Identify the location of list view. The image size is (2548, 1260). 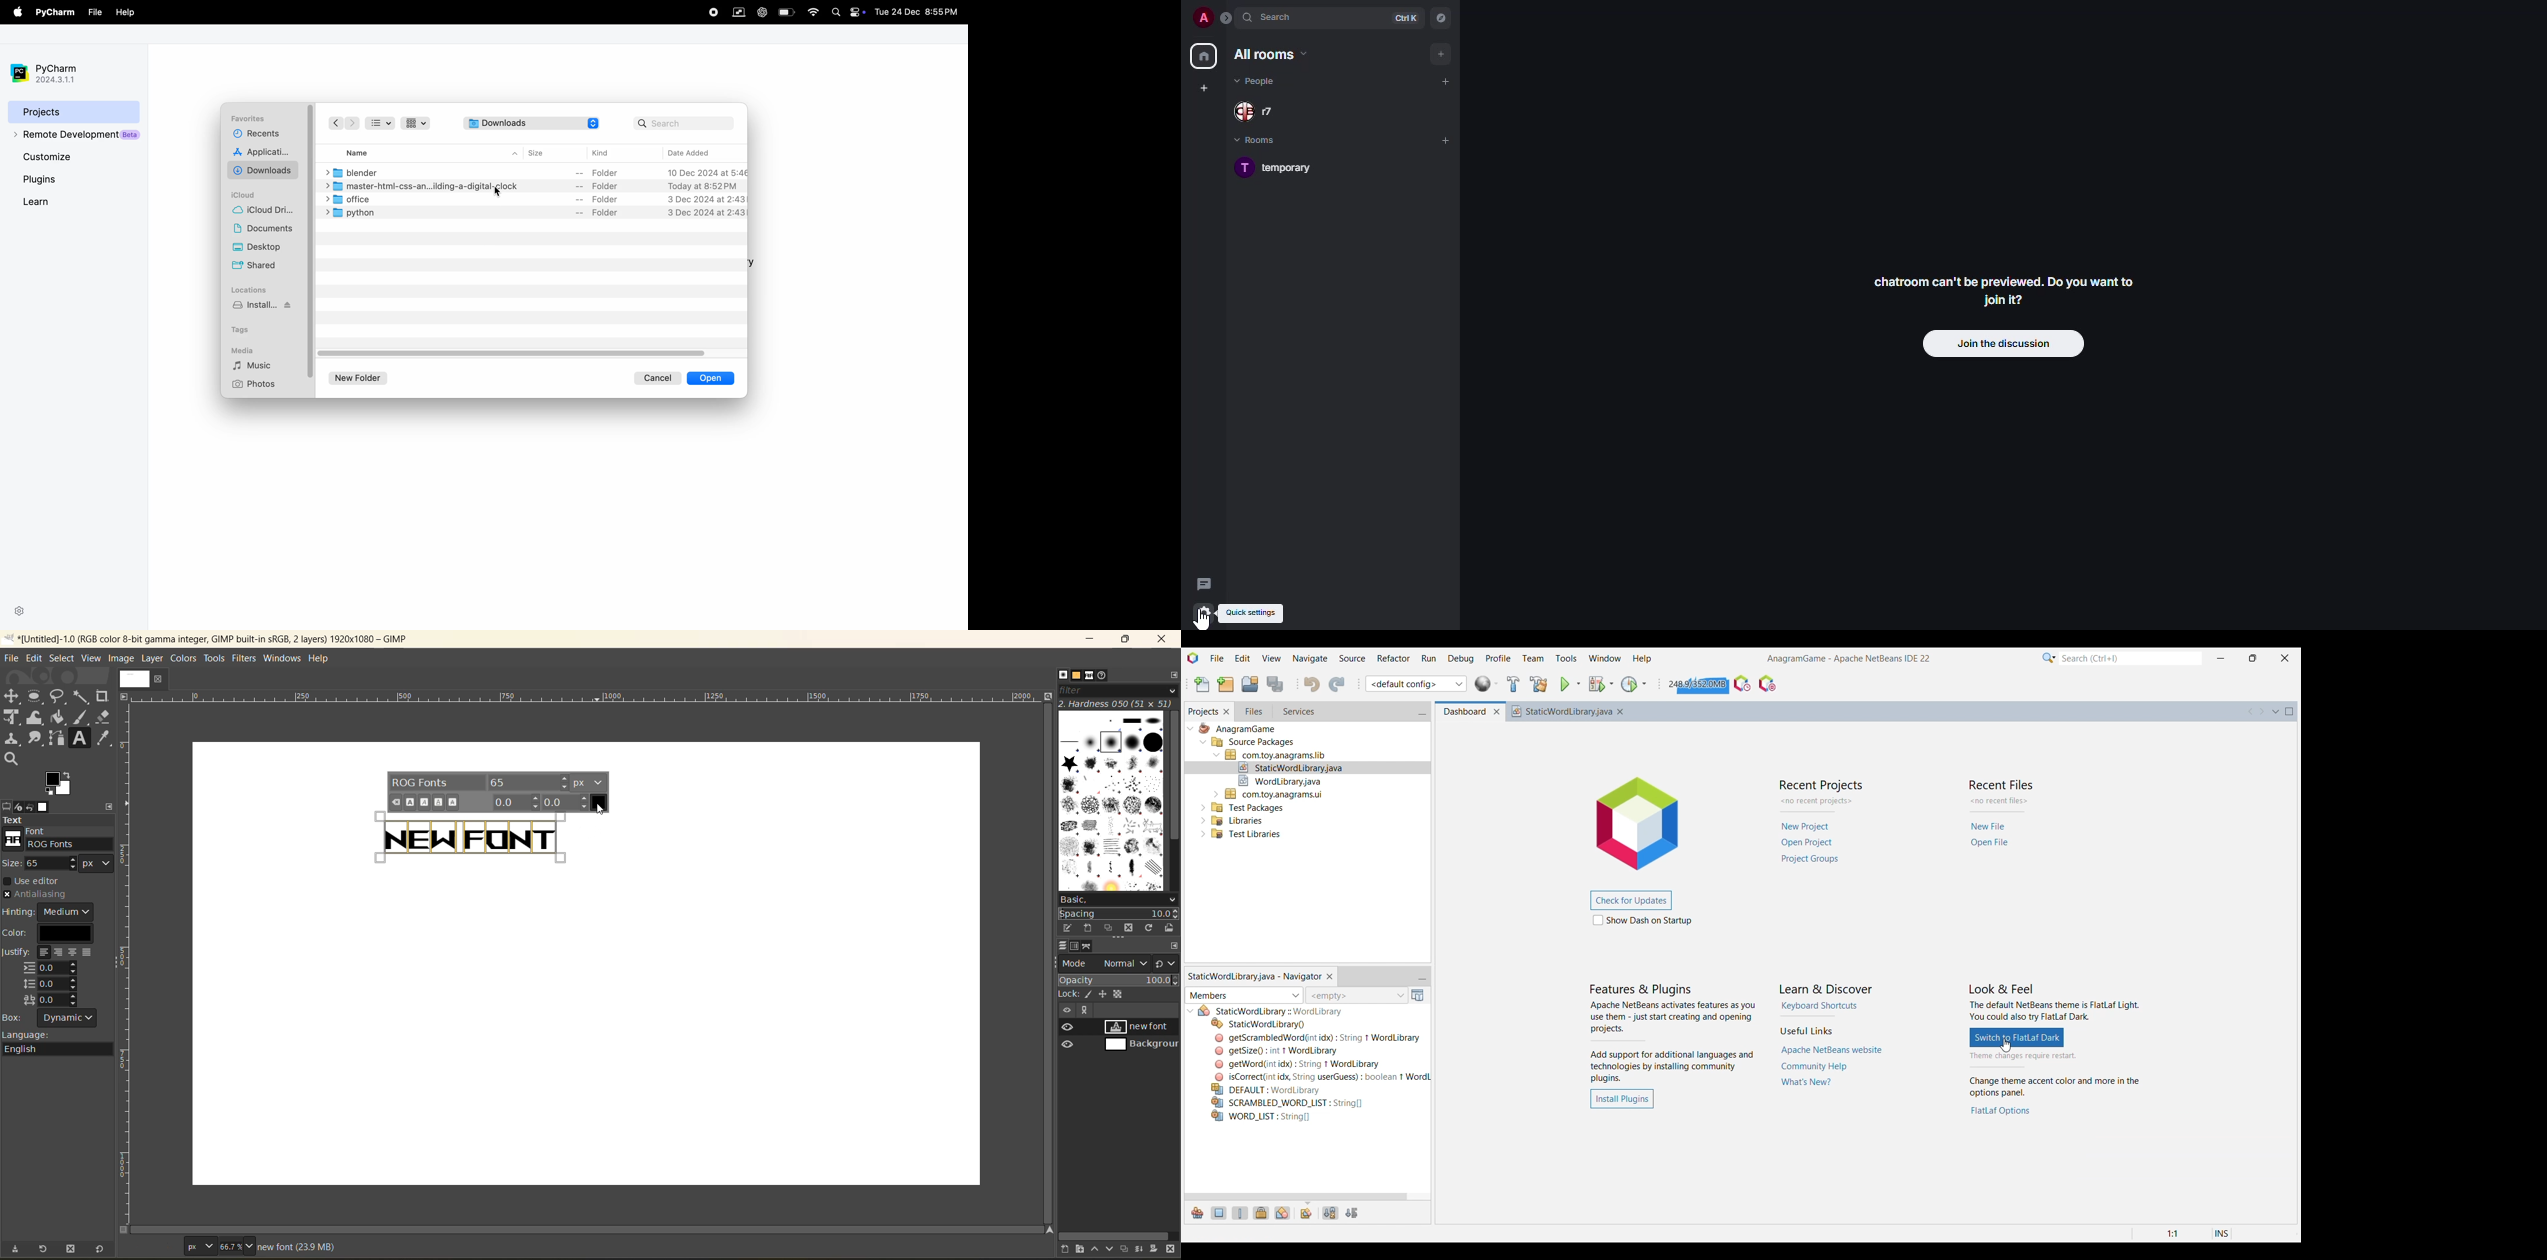
(384, 122).